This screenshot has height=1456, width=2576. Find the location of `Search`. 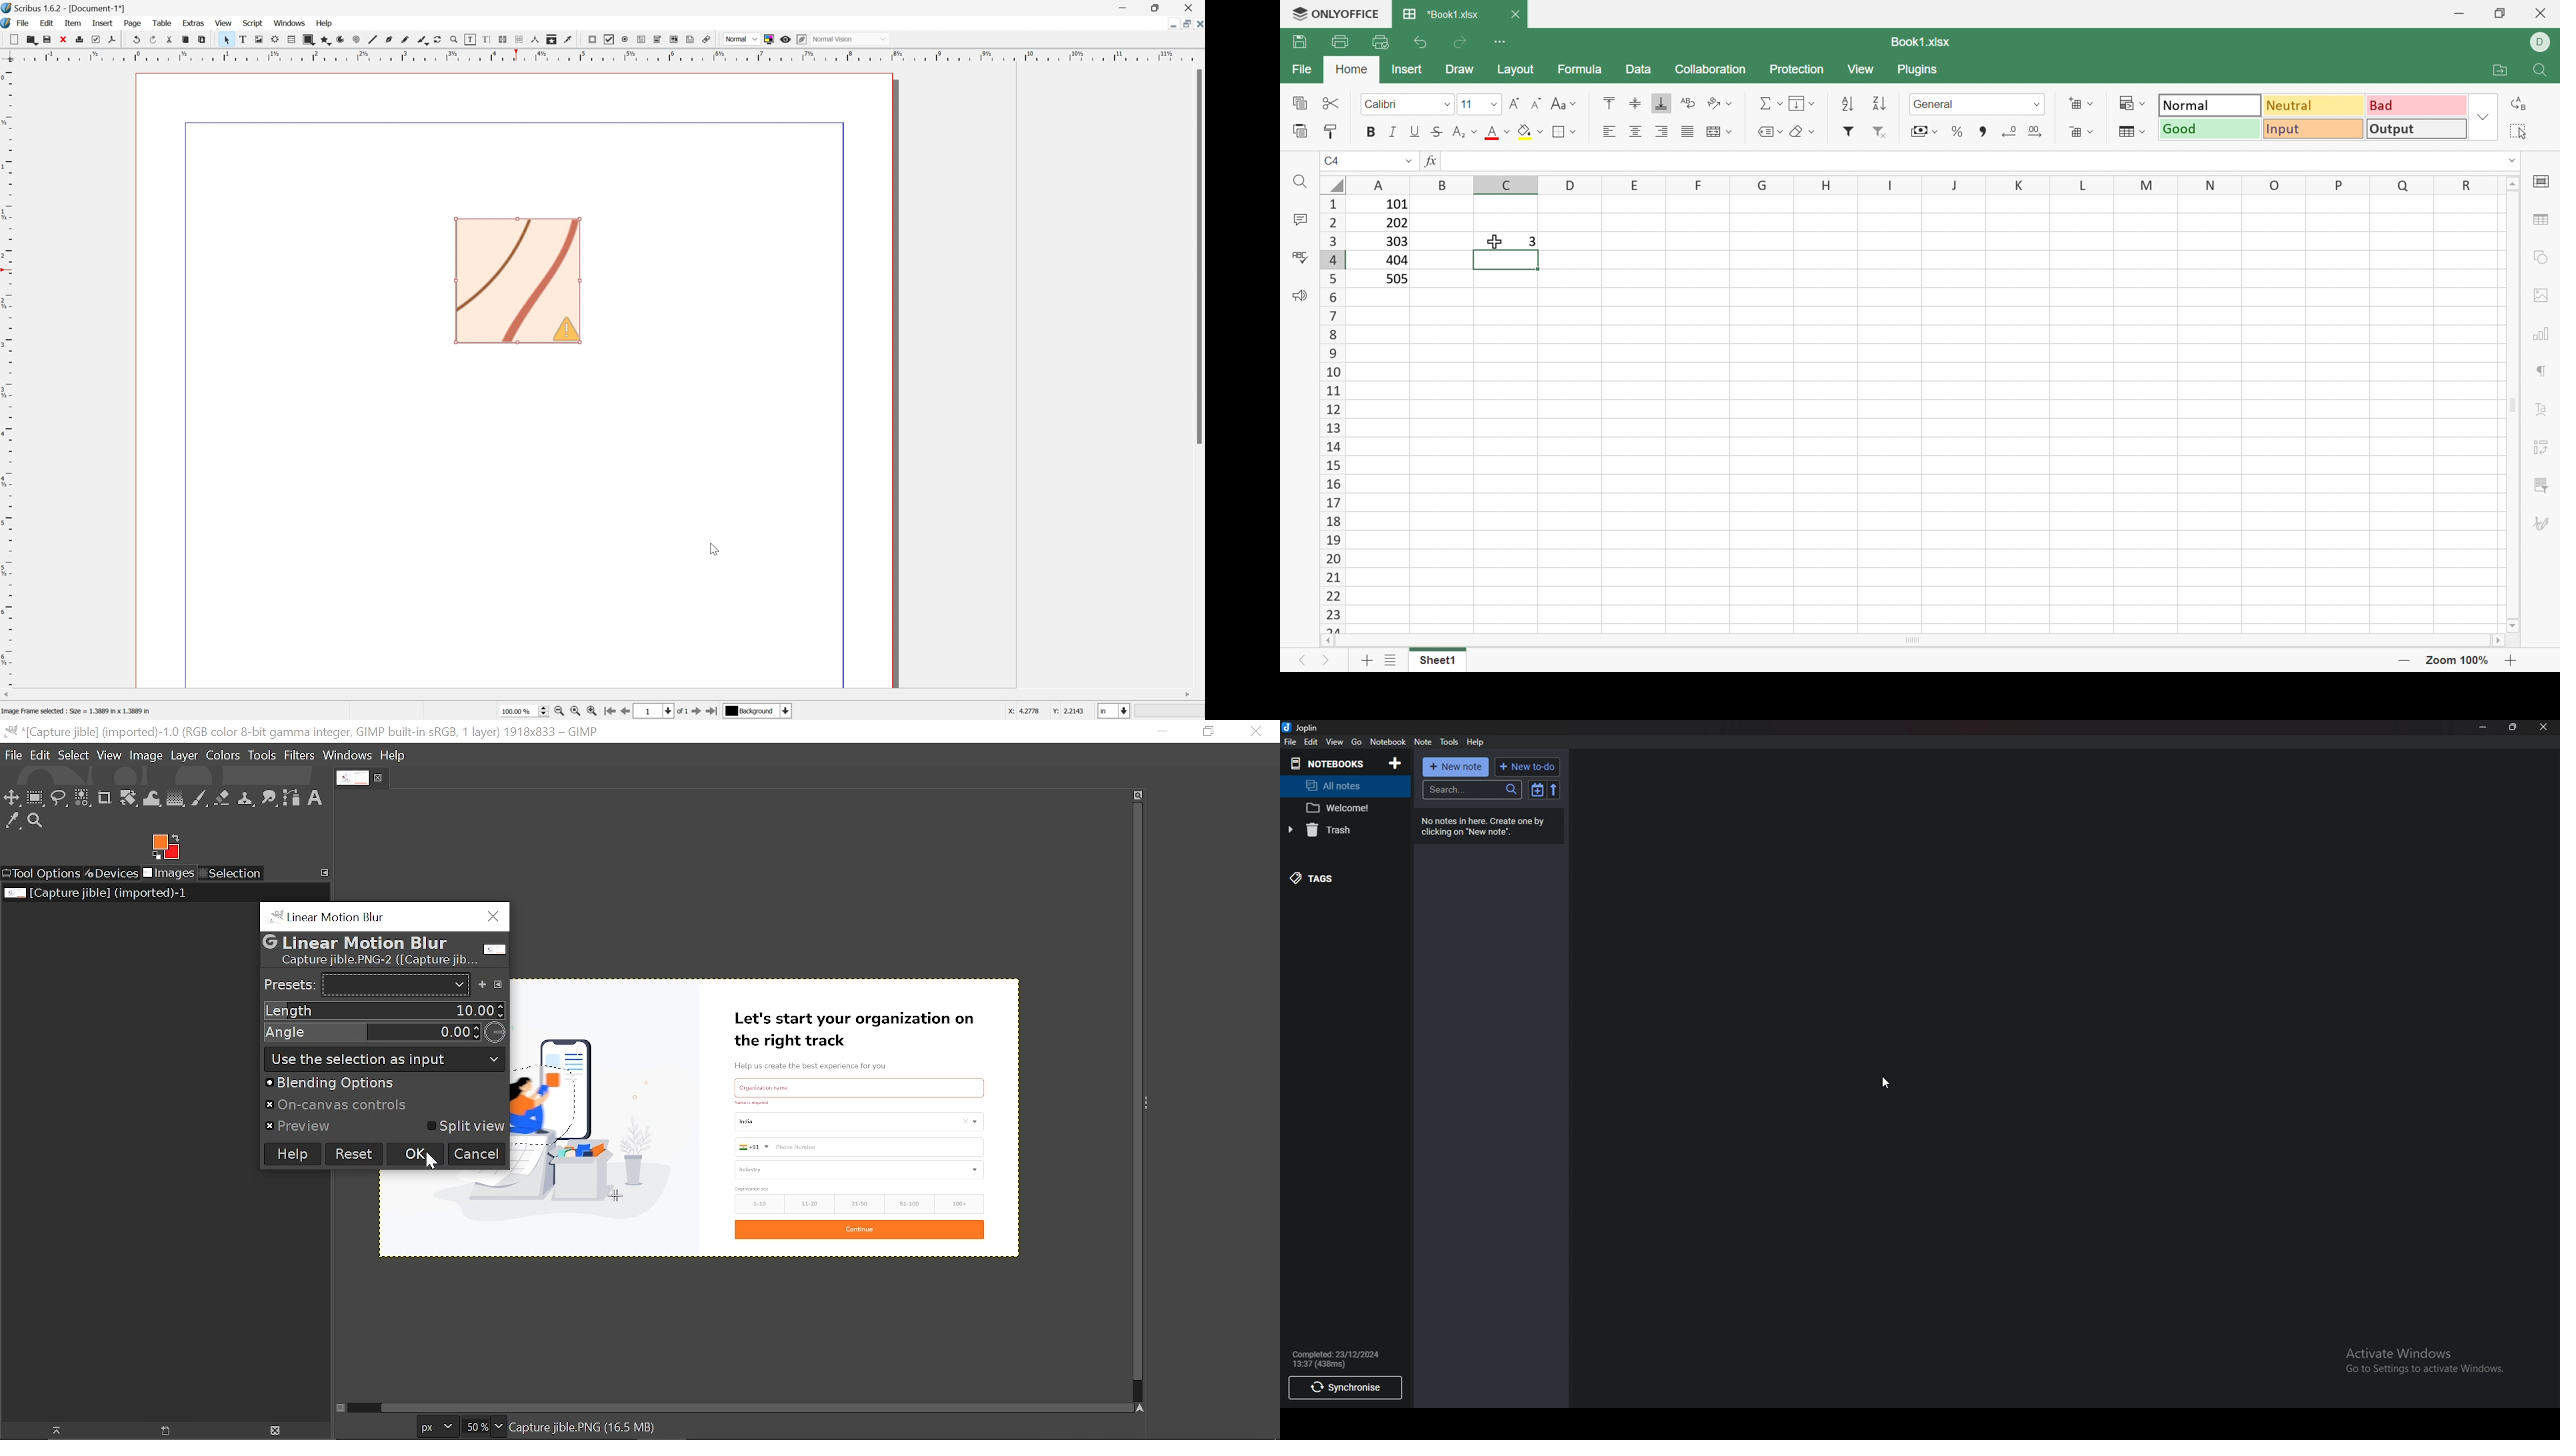

Search is located at coordinates (1471, 790).